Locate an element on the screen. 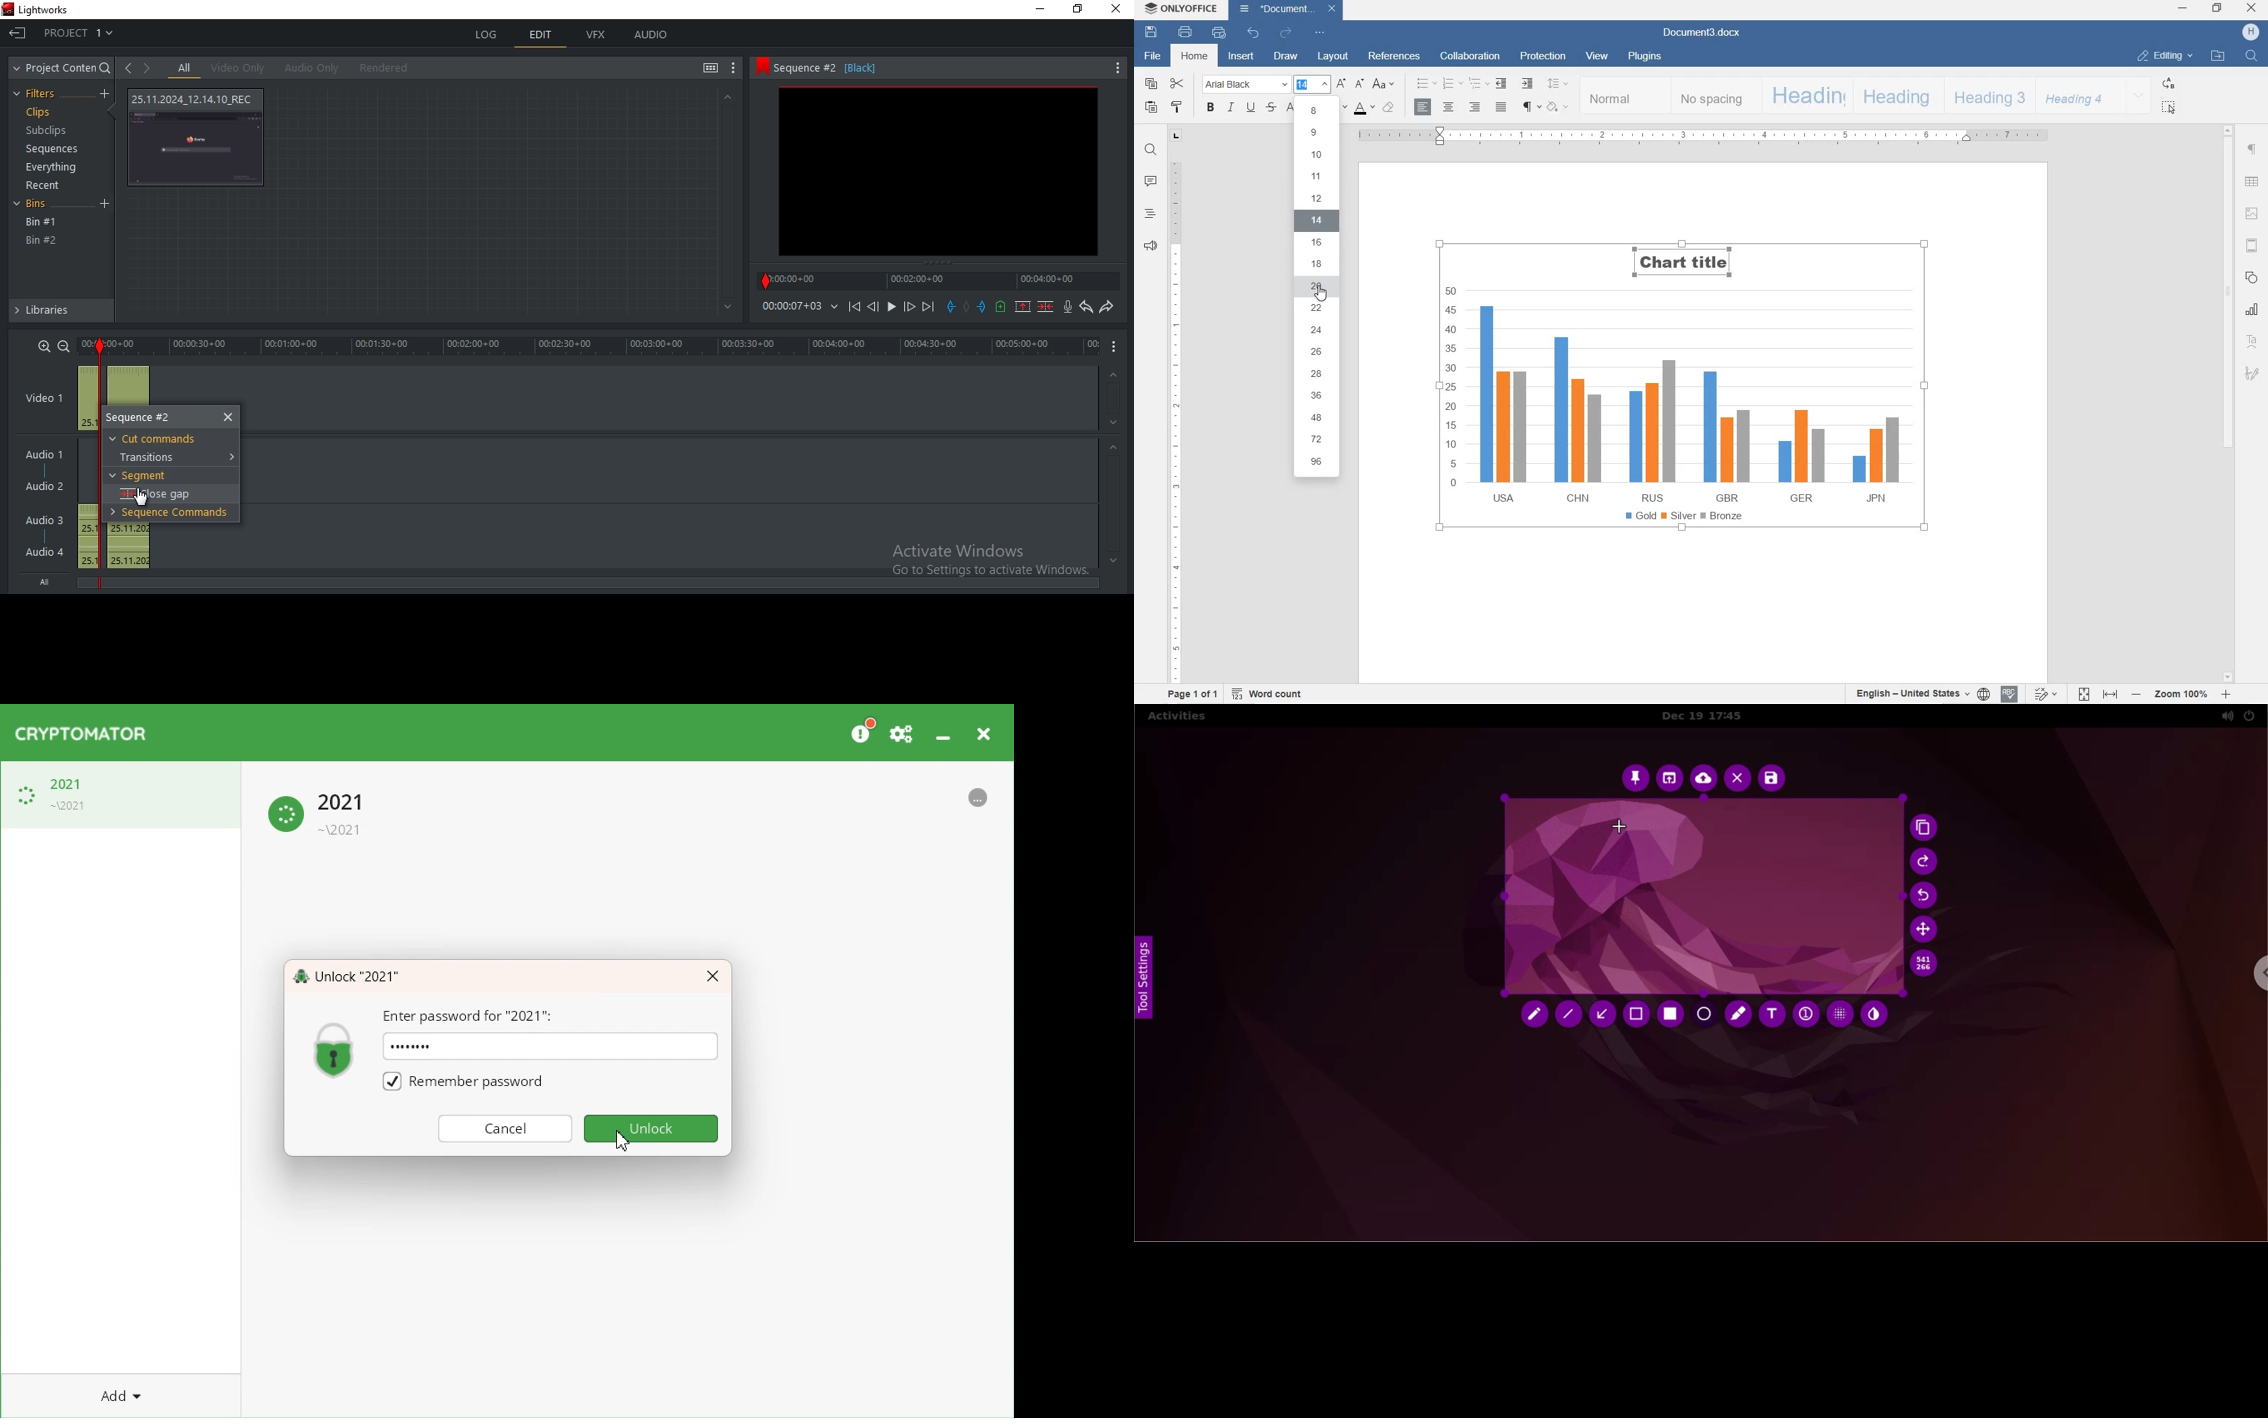 This screenshot has width=2268, height=1428. ONLYOFFICE is located at coordinates (1181, 9).